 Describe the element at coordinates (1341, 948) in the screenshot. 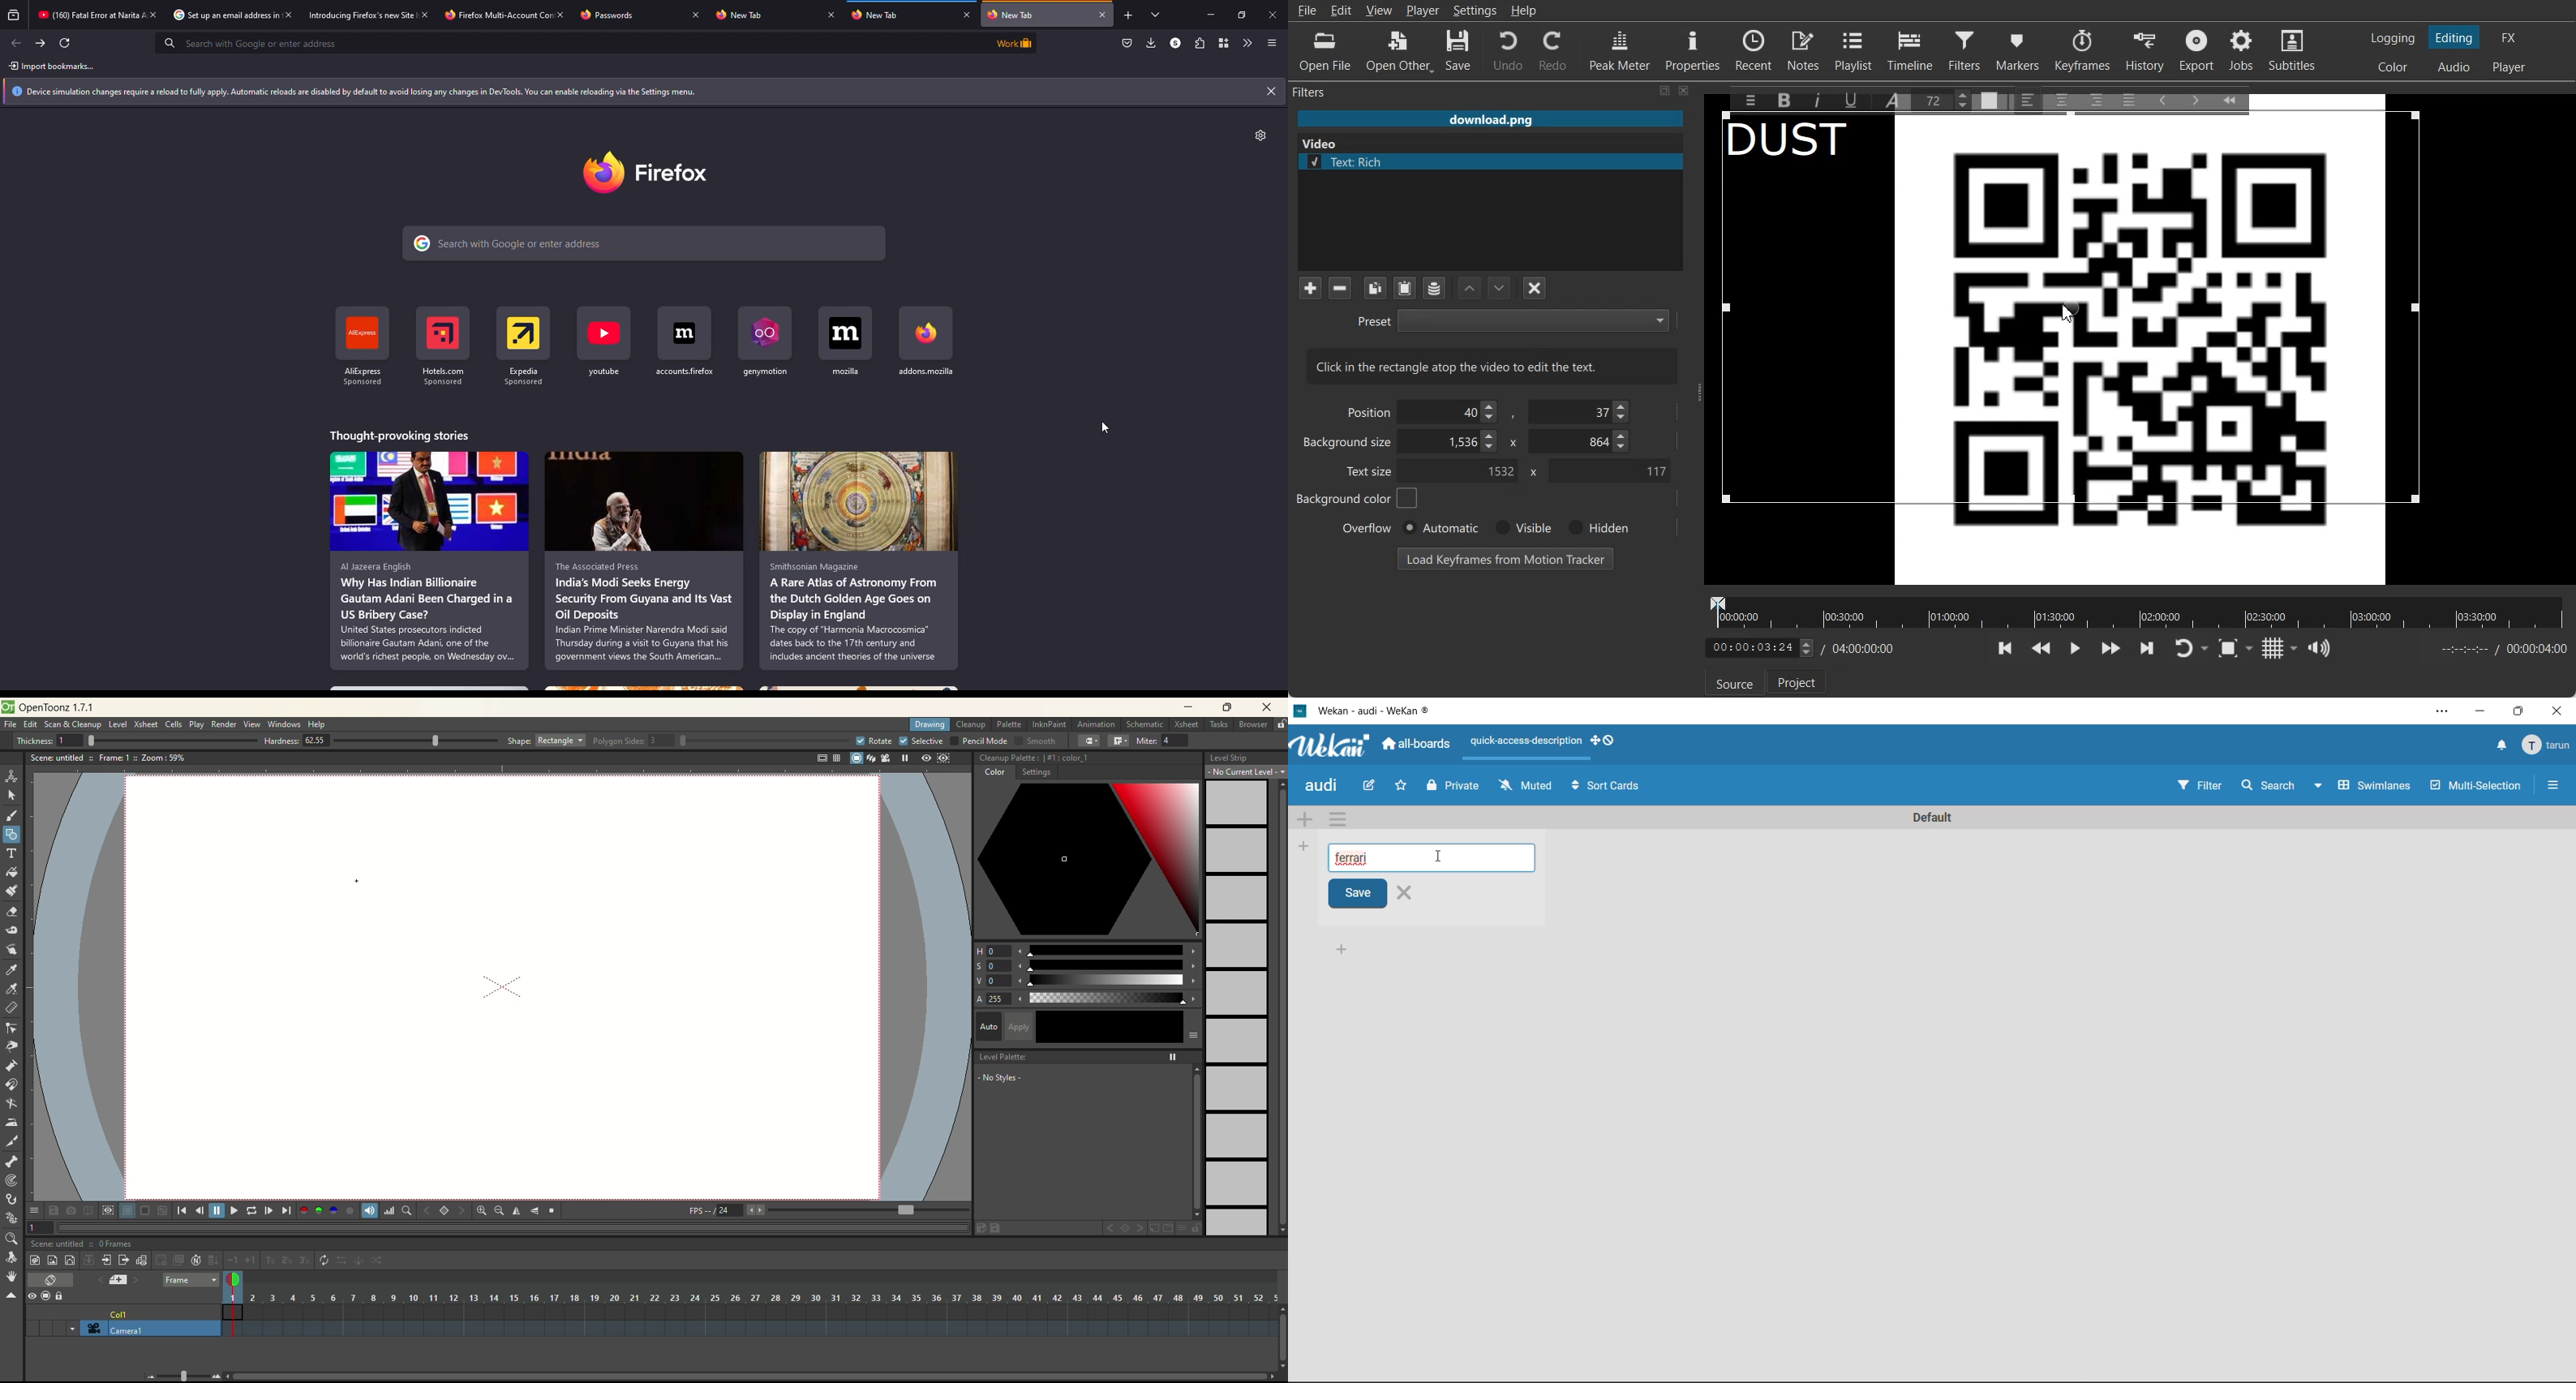

I see `Add` at that location.